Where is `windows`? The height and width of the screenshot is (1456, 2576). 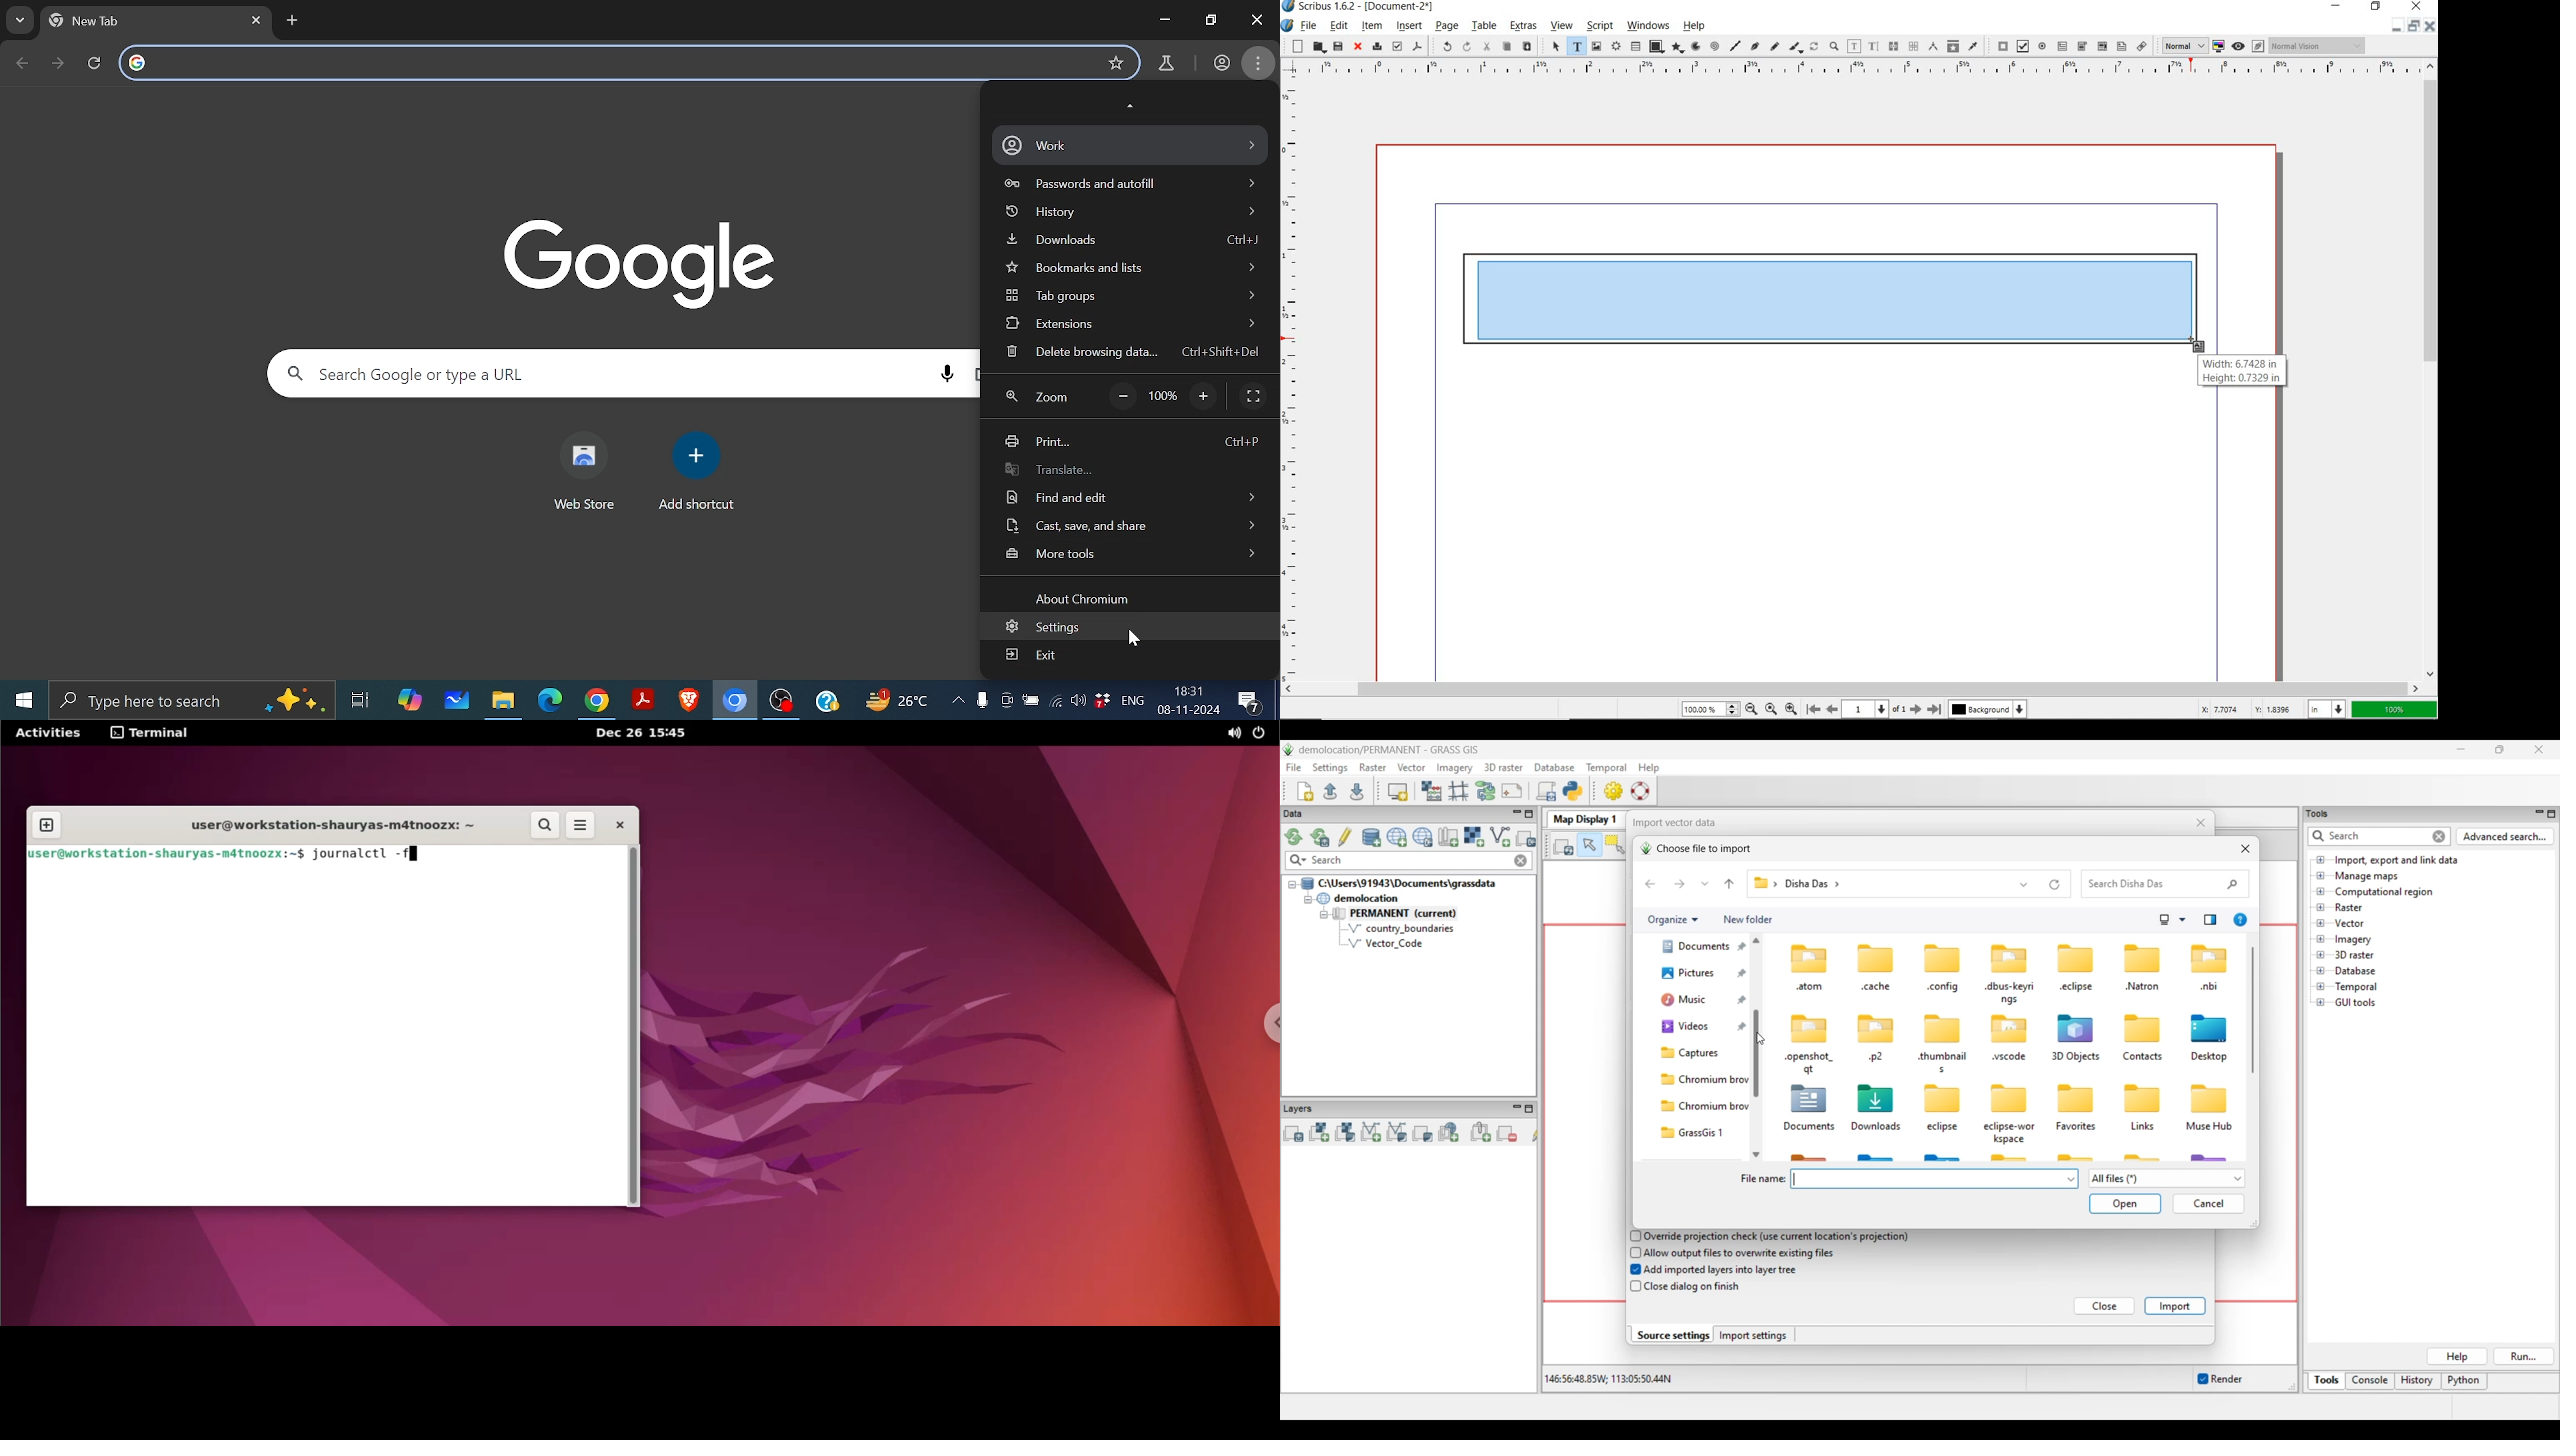
windows is located at coordinates (1649, 26).